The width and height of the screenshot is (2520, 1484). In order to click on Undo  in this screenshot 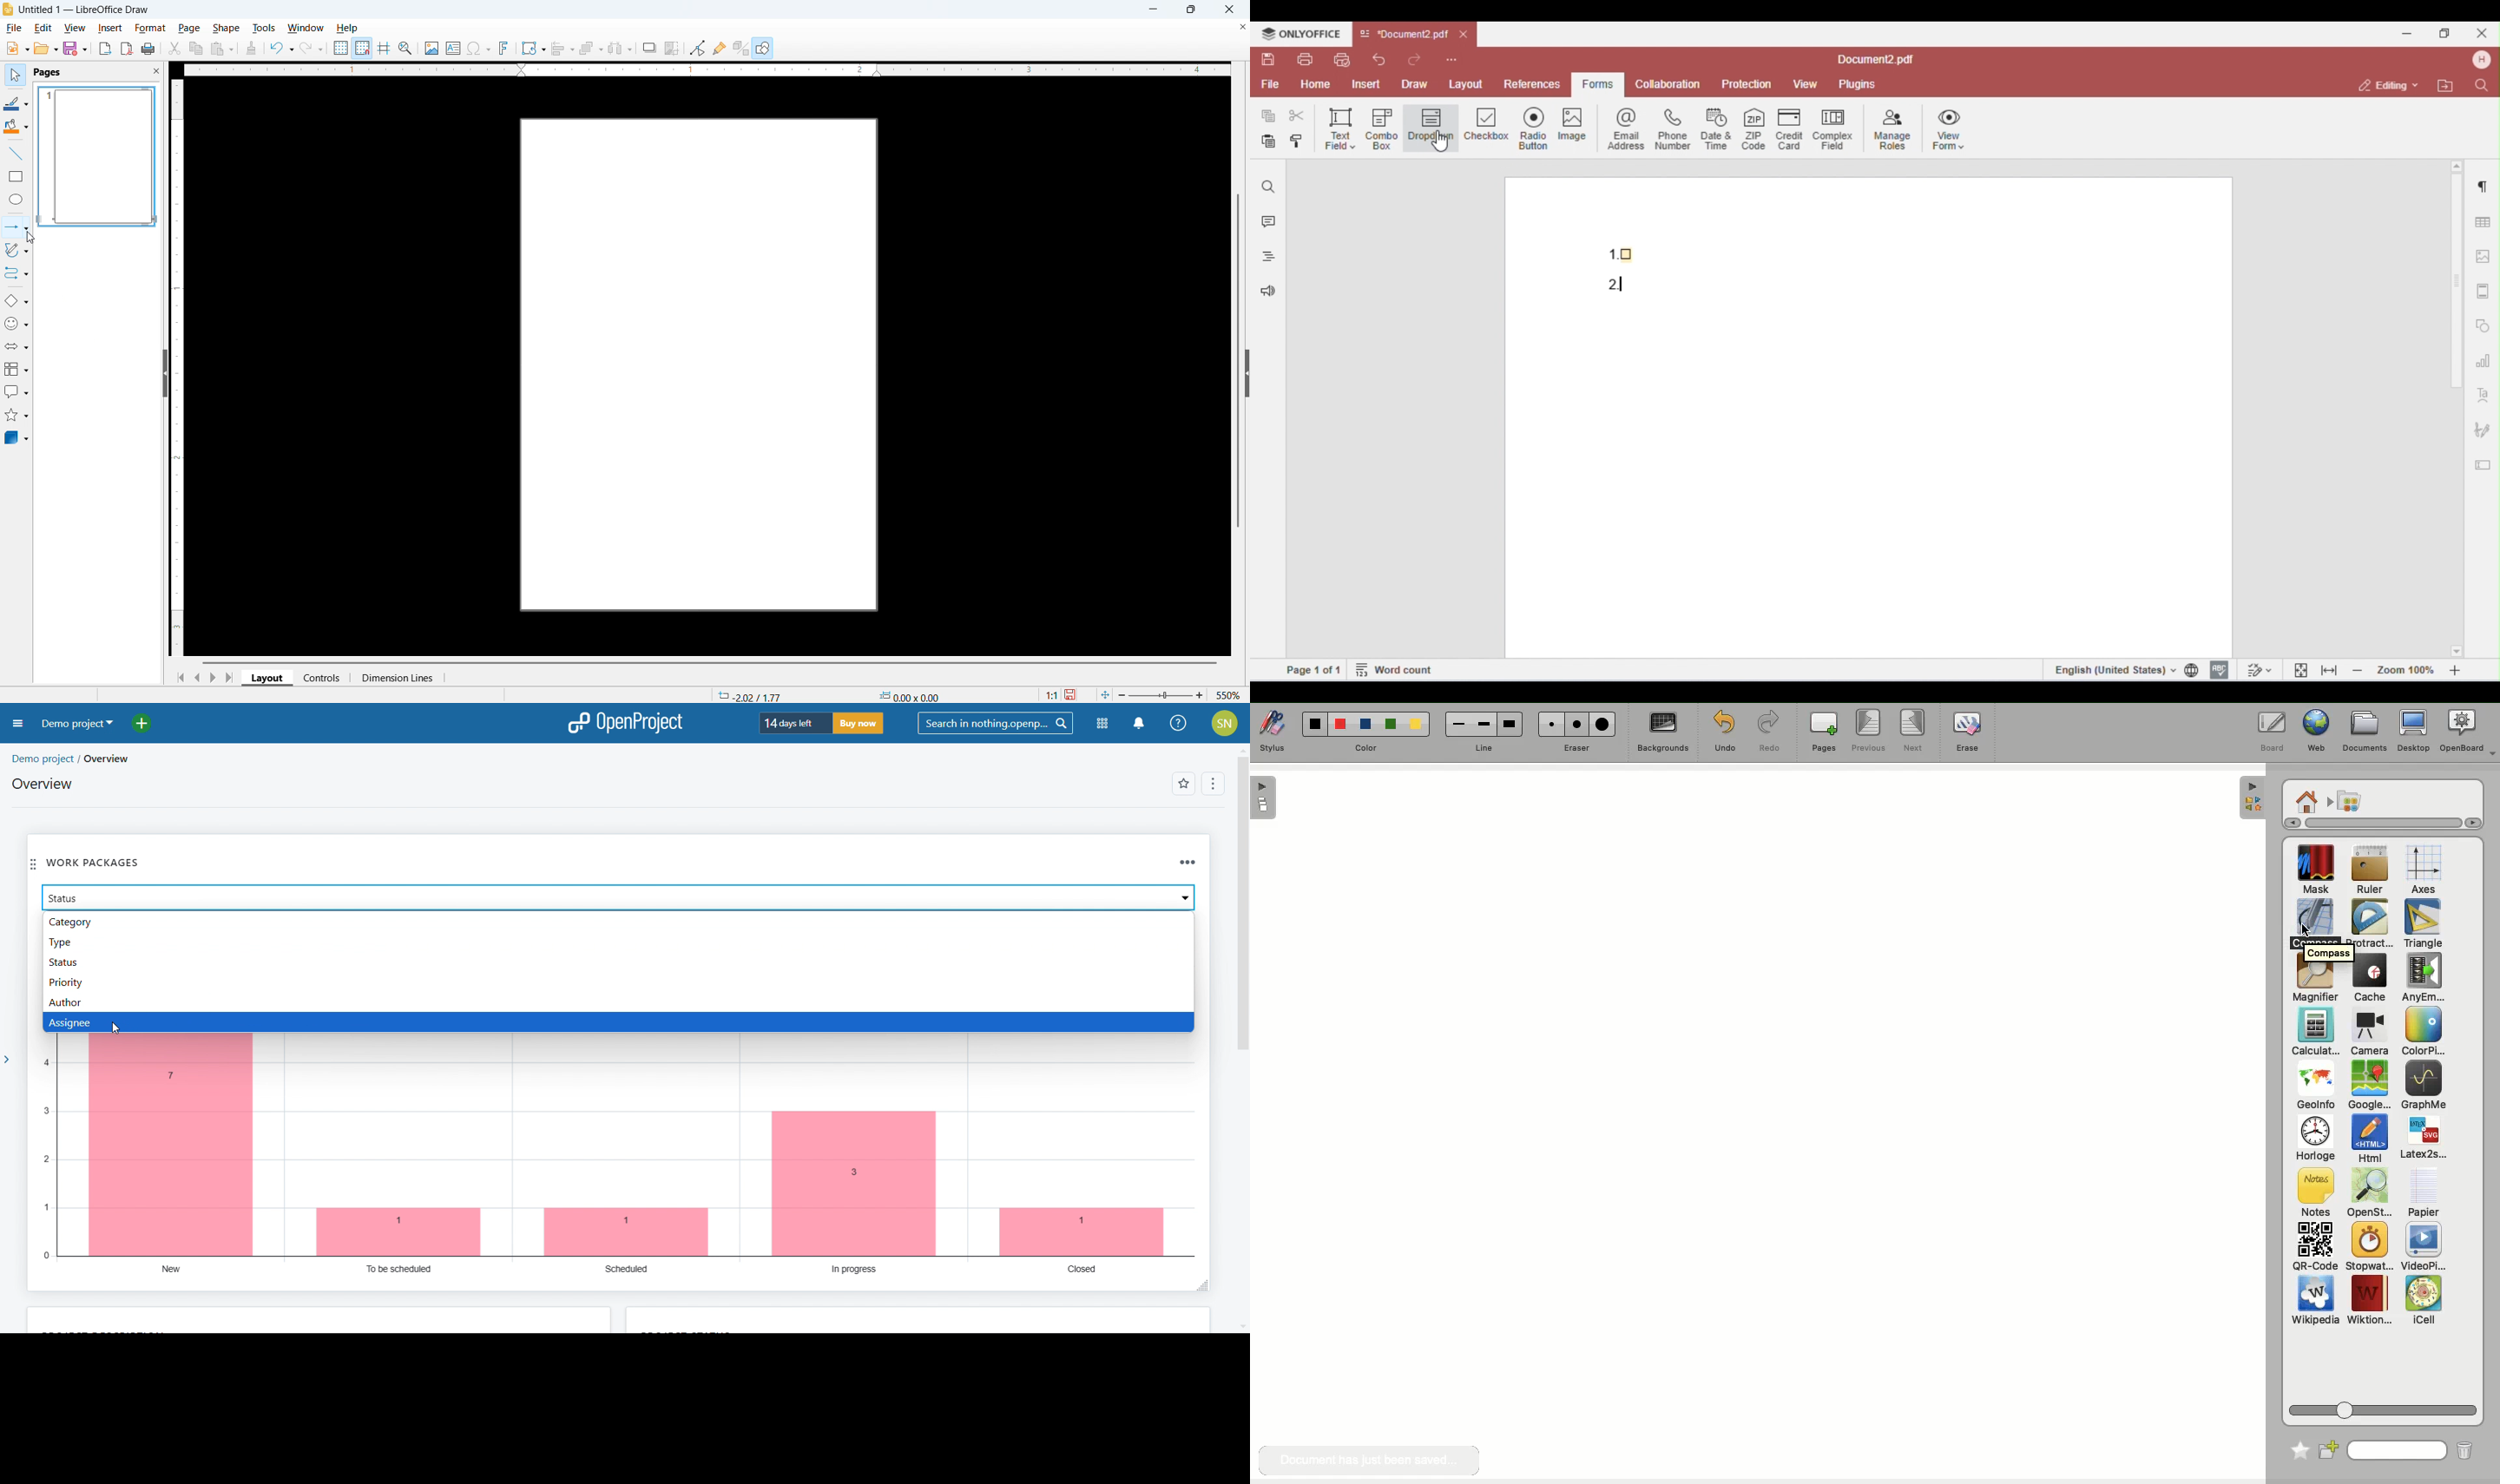, I will do `click(283, 49)`.